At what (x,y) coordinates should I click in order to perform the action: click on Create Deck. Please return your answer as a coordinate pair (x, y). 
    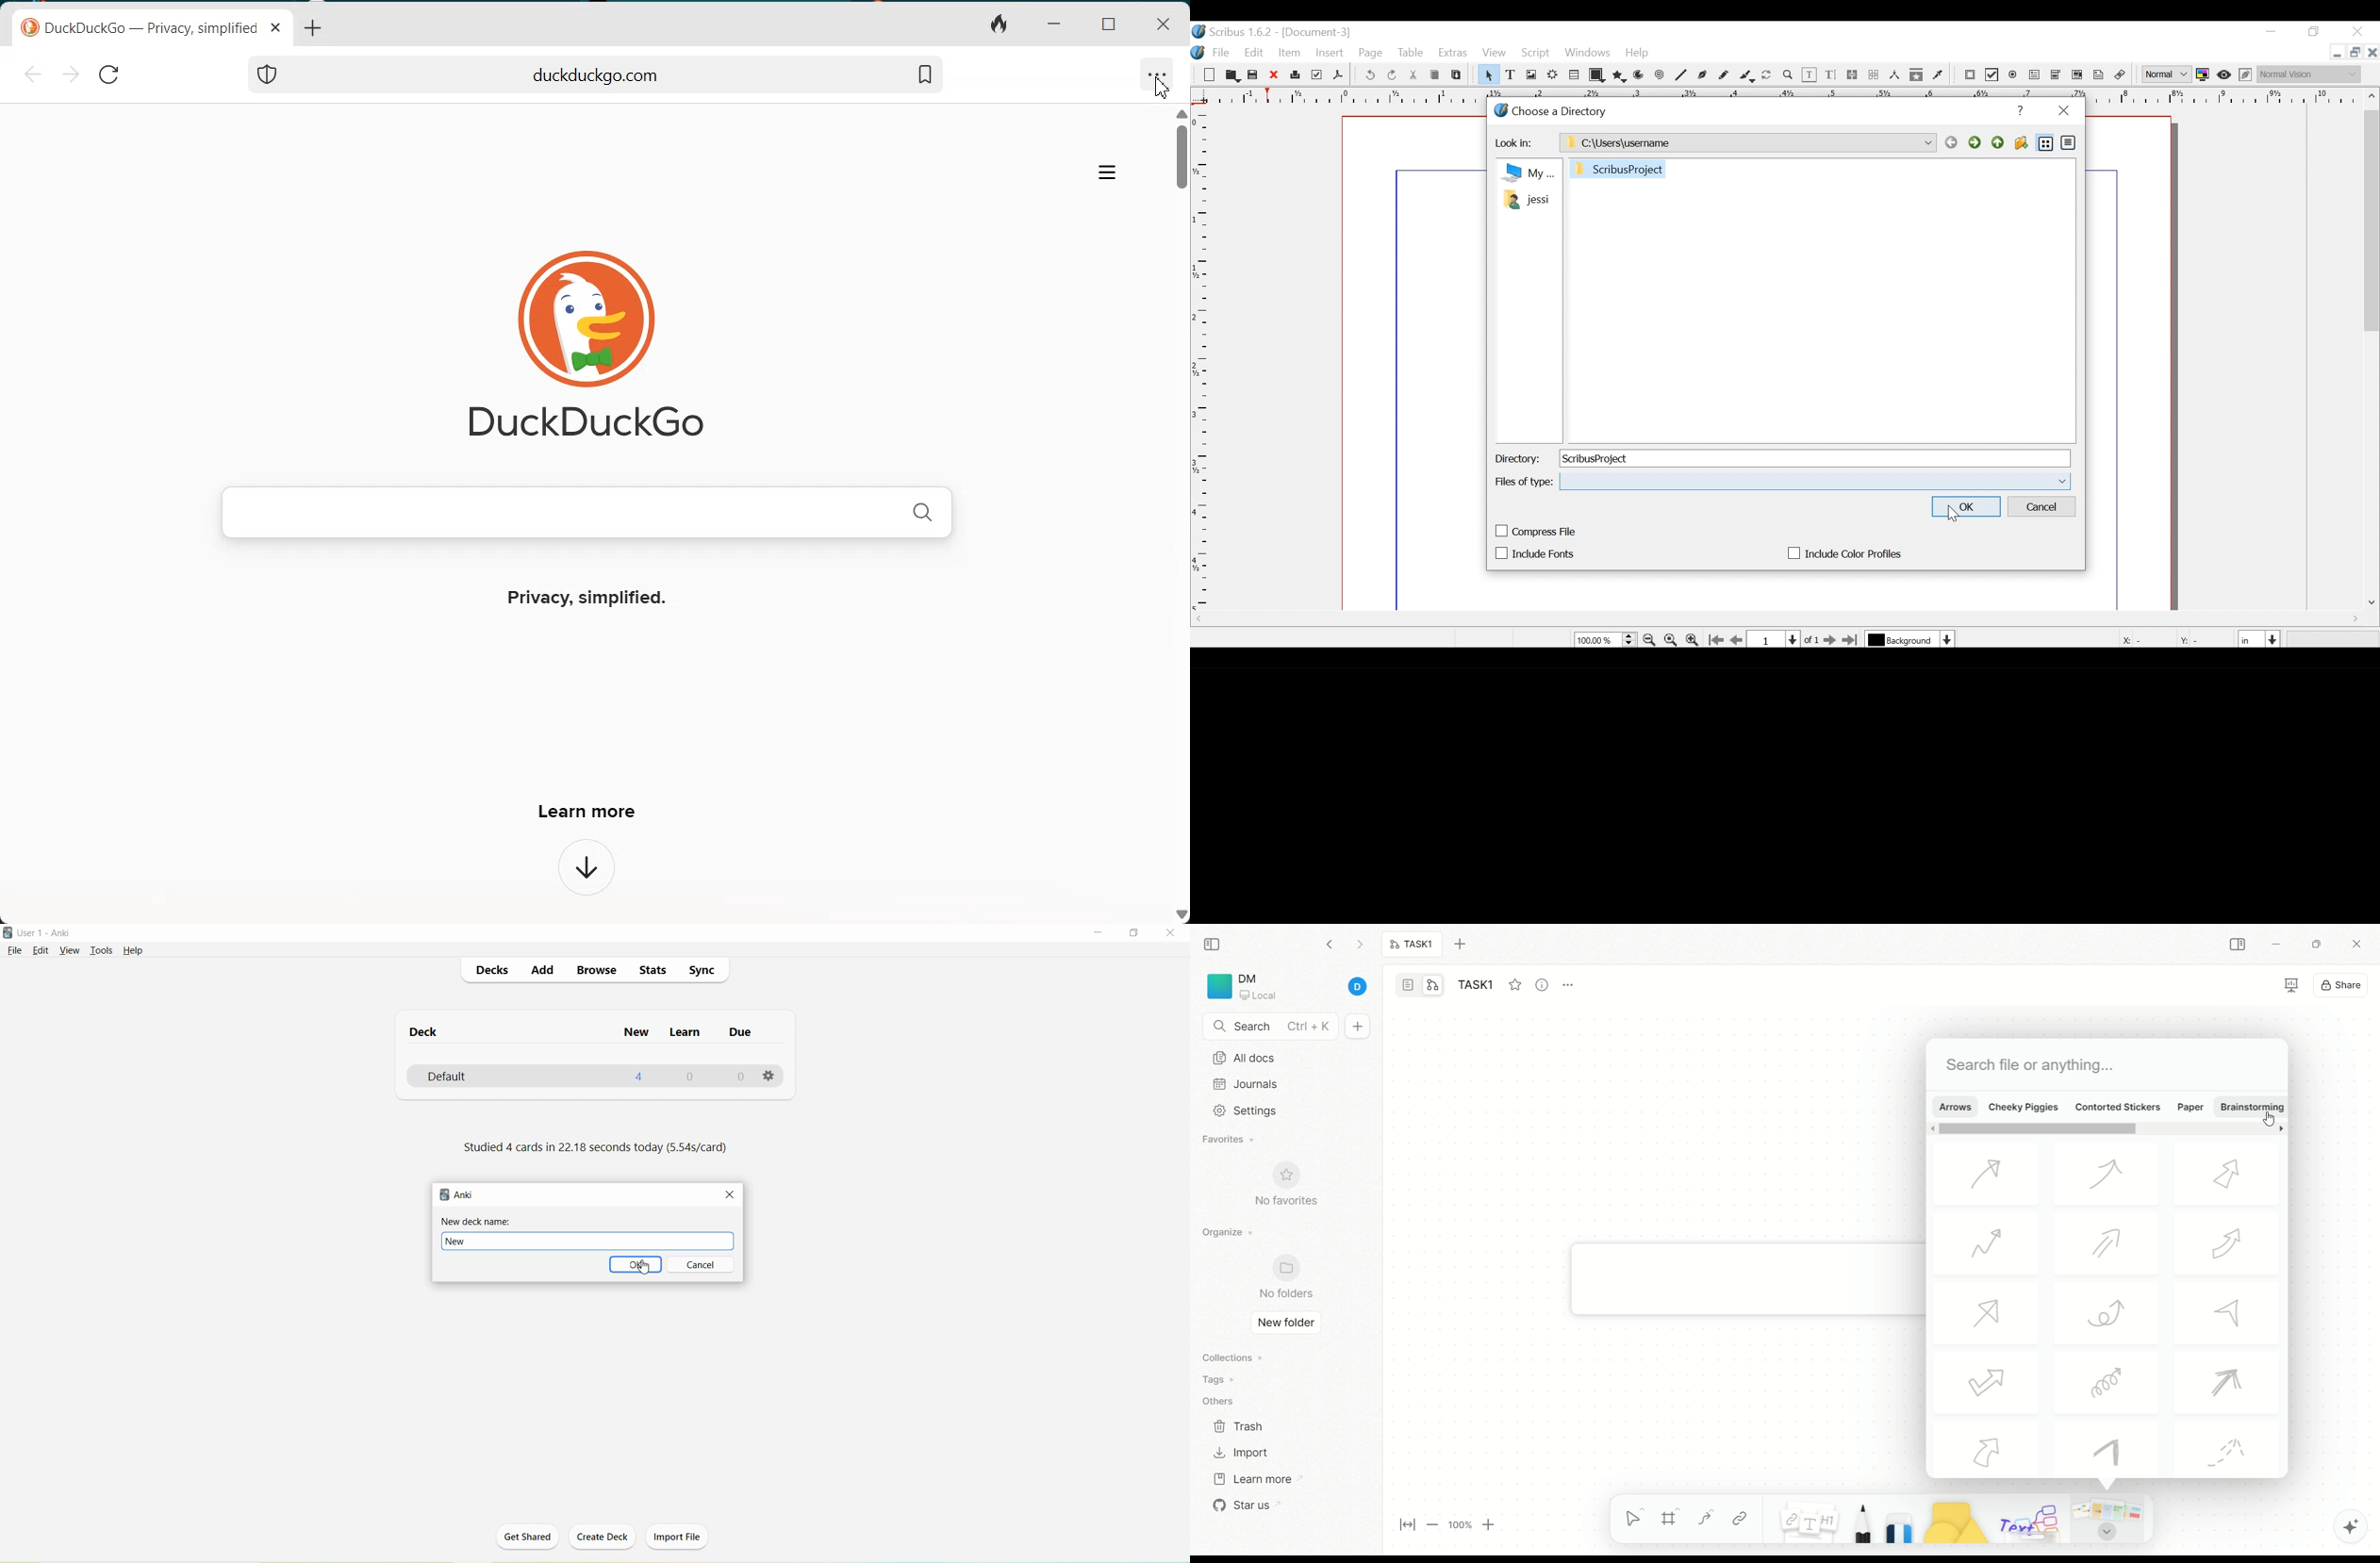
    Looking at the image, I should click on (603, 1538).